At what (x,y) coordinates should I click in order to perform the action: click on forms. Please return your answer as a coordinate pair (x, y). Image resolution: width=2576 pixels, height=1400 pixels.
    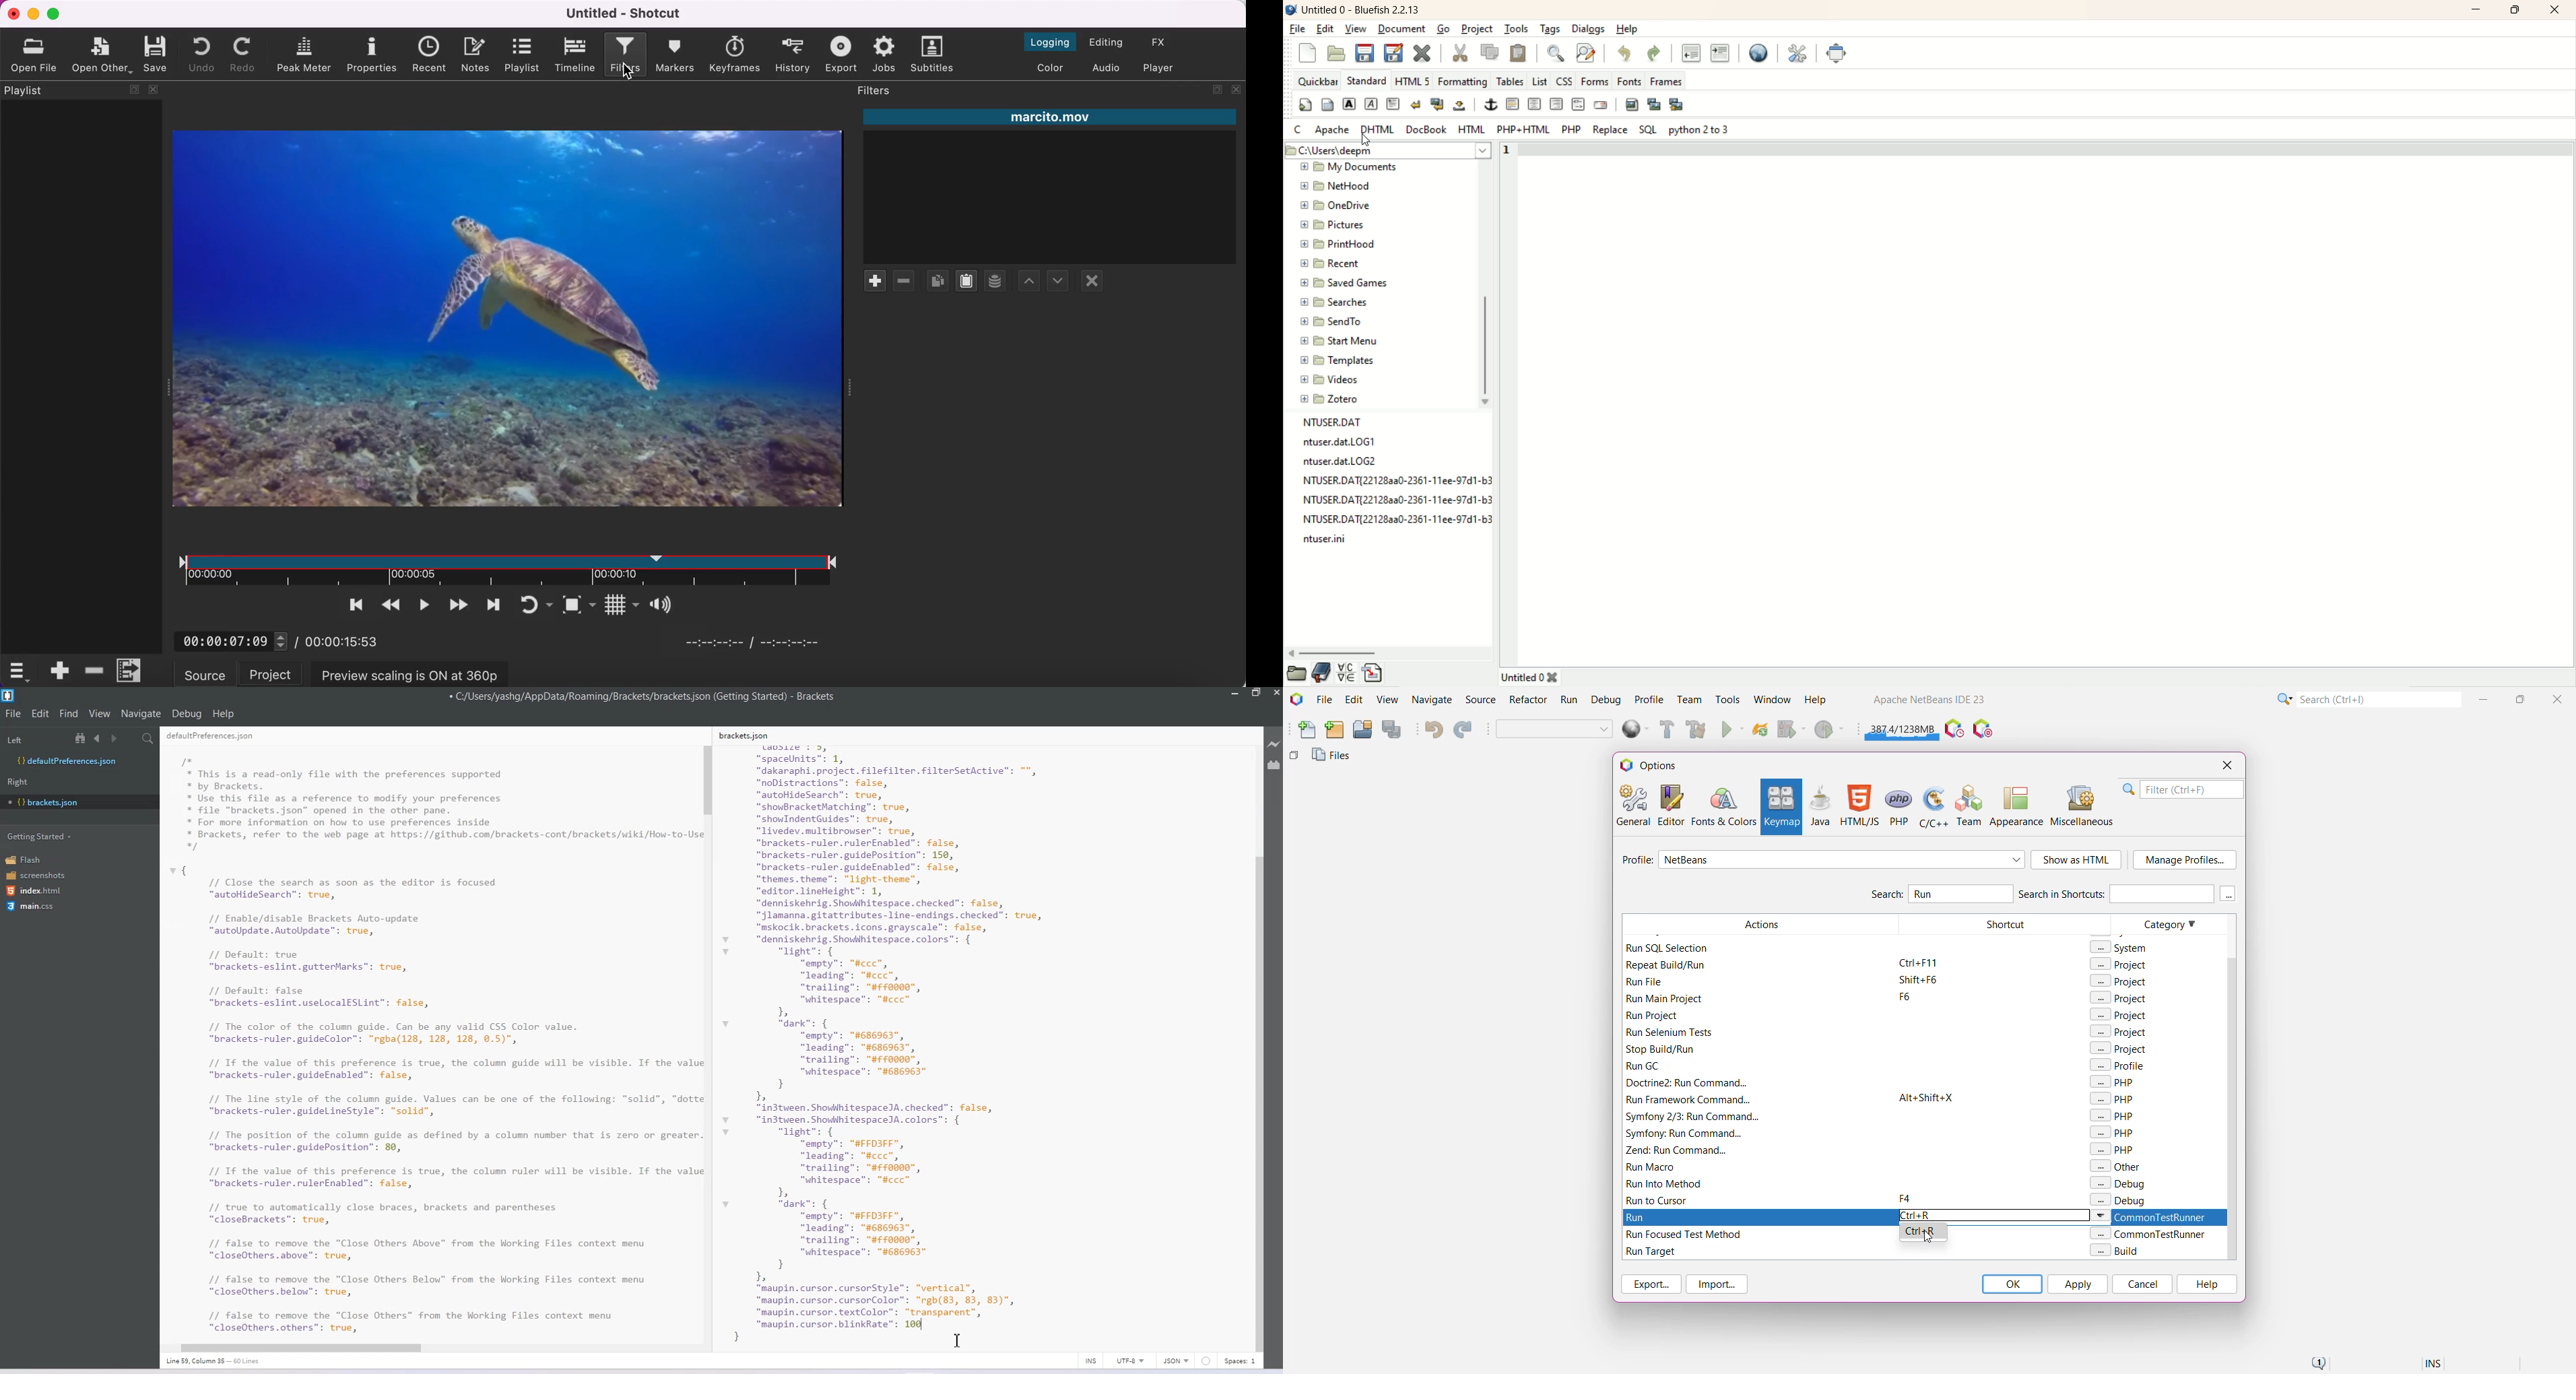
    Looking at the image, I should click on (1595, 80).